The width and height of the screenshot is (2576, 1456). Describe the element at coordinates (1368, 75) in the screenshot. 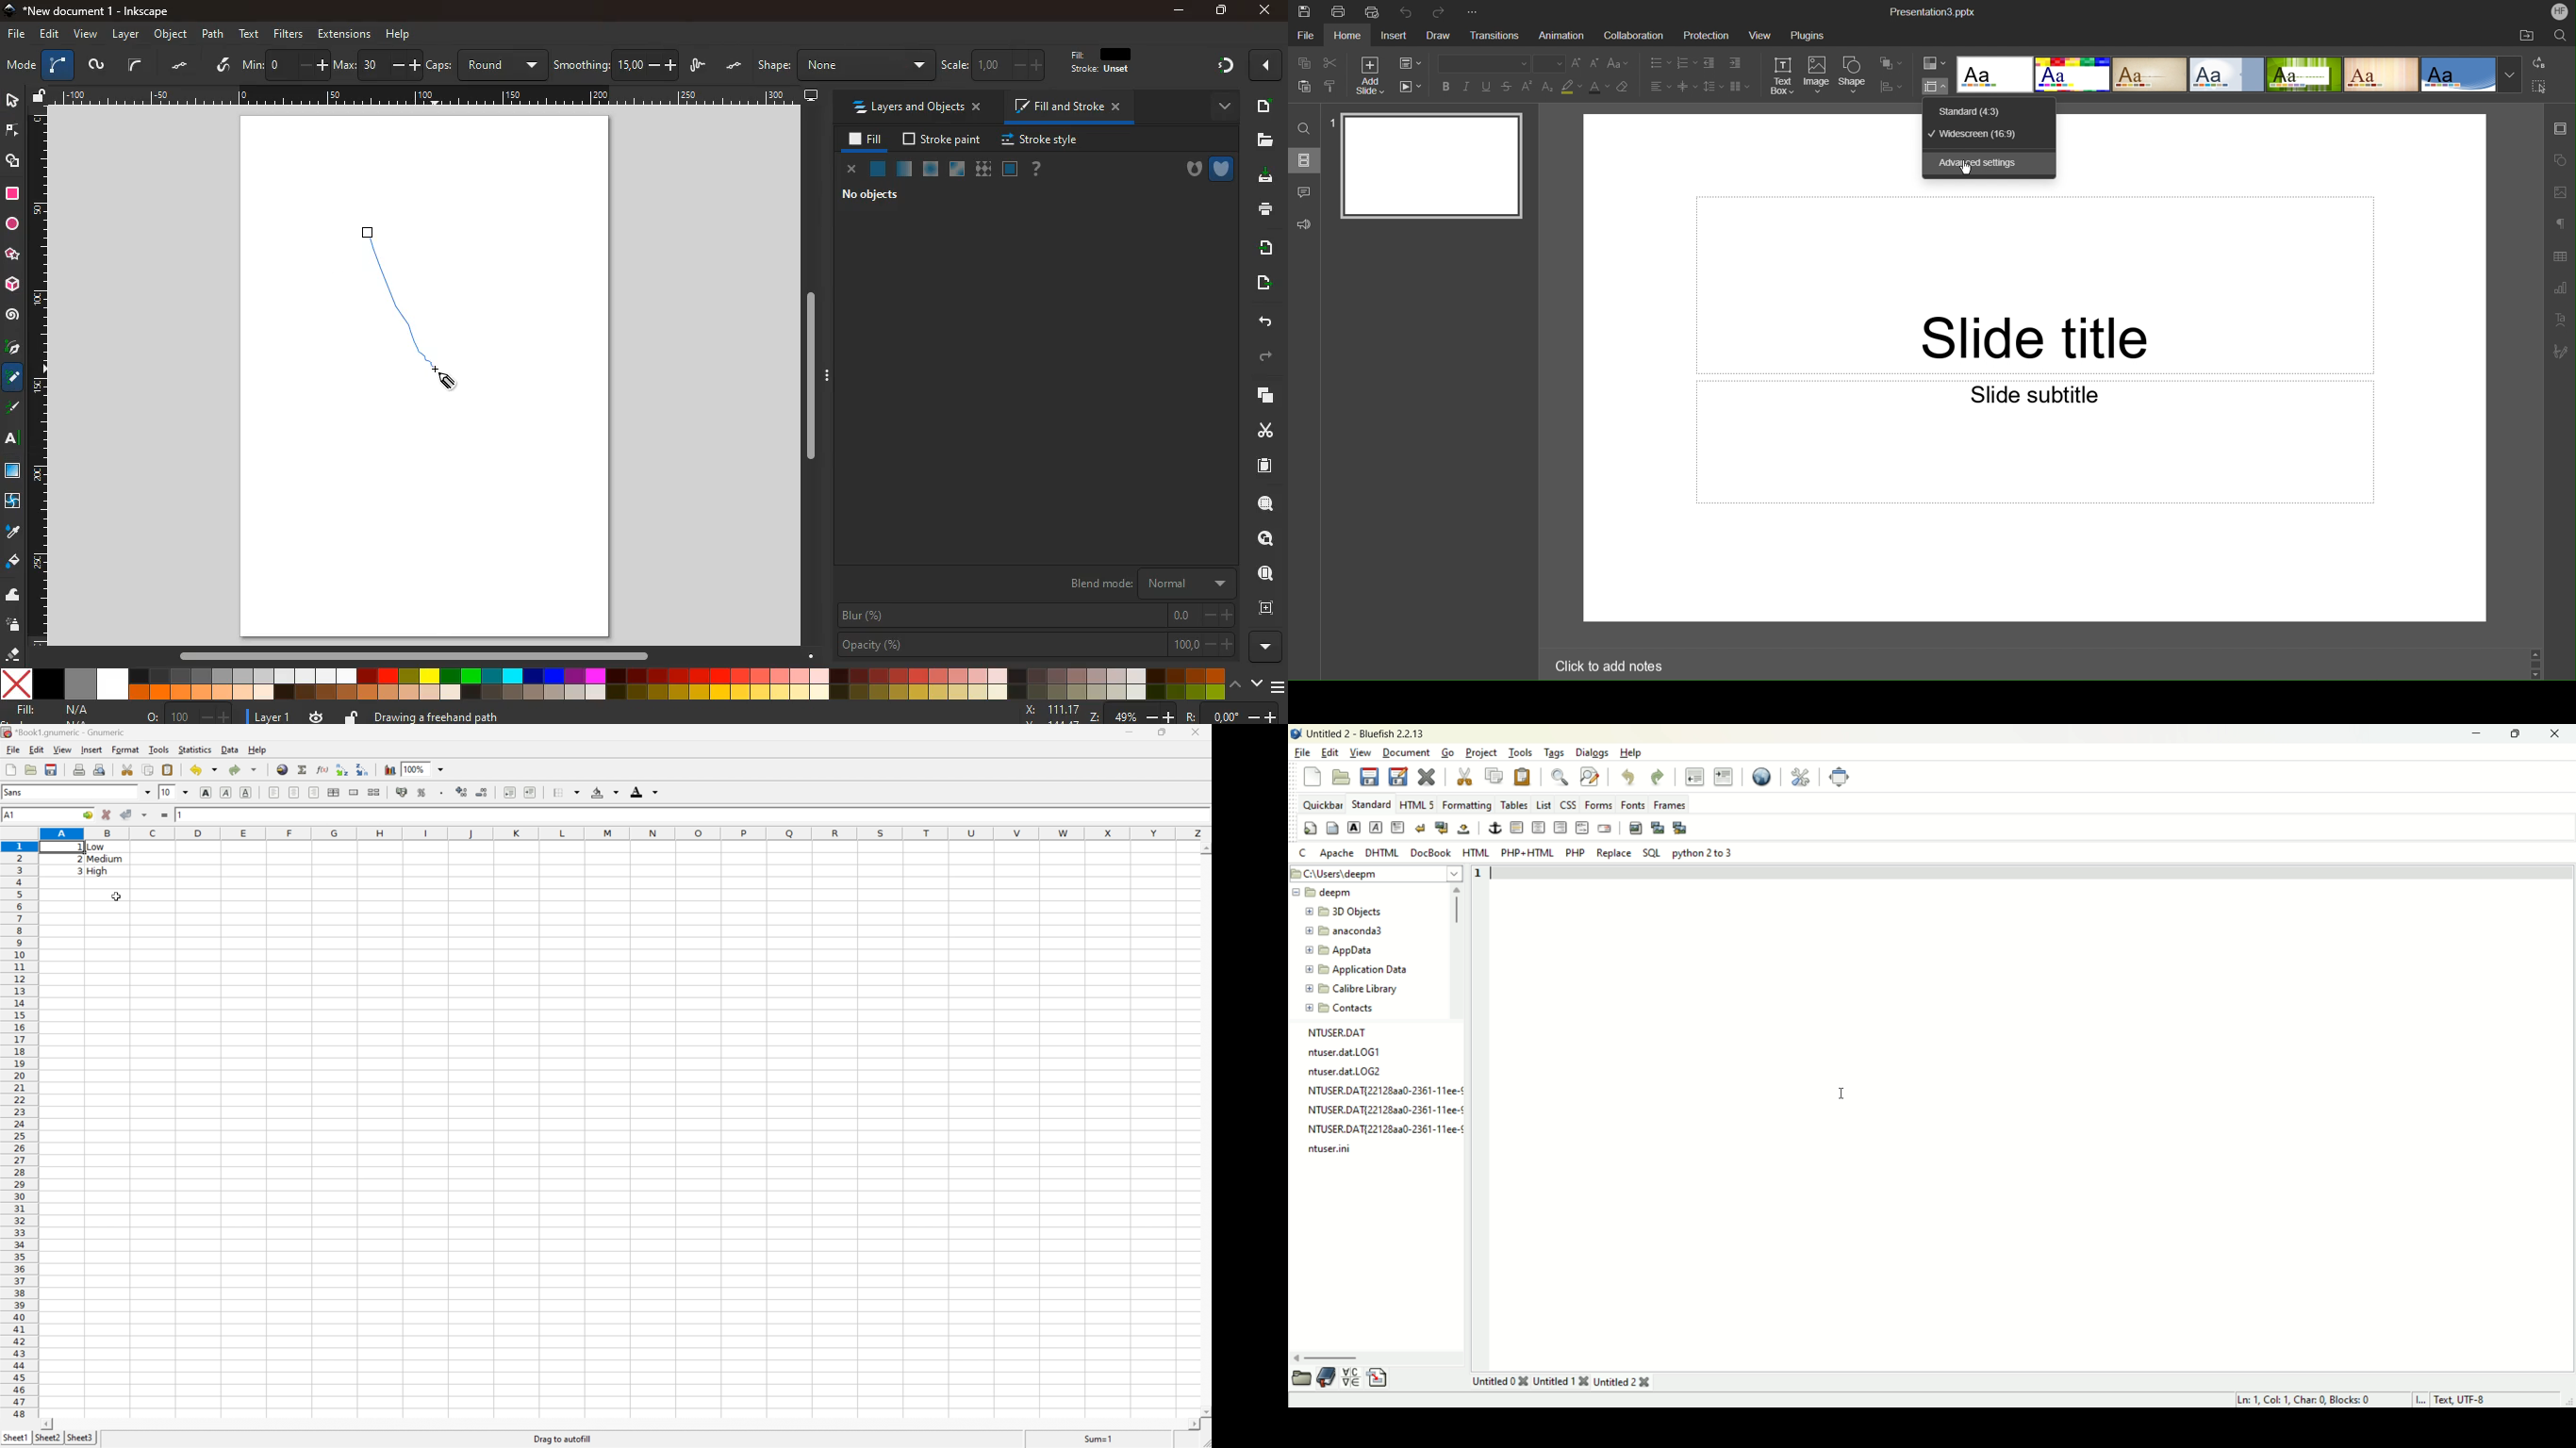

I see `Add Slide` at that location.